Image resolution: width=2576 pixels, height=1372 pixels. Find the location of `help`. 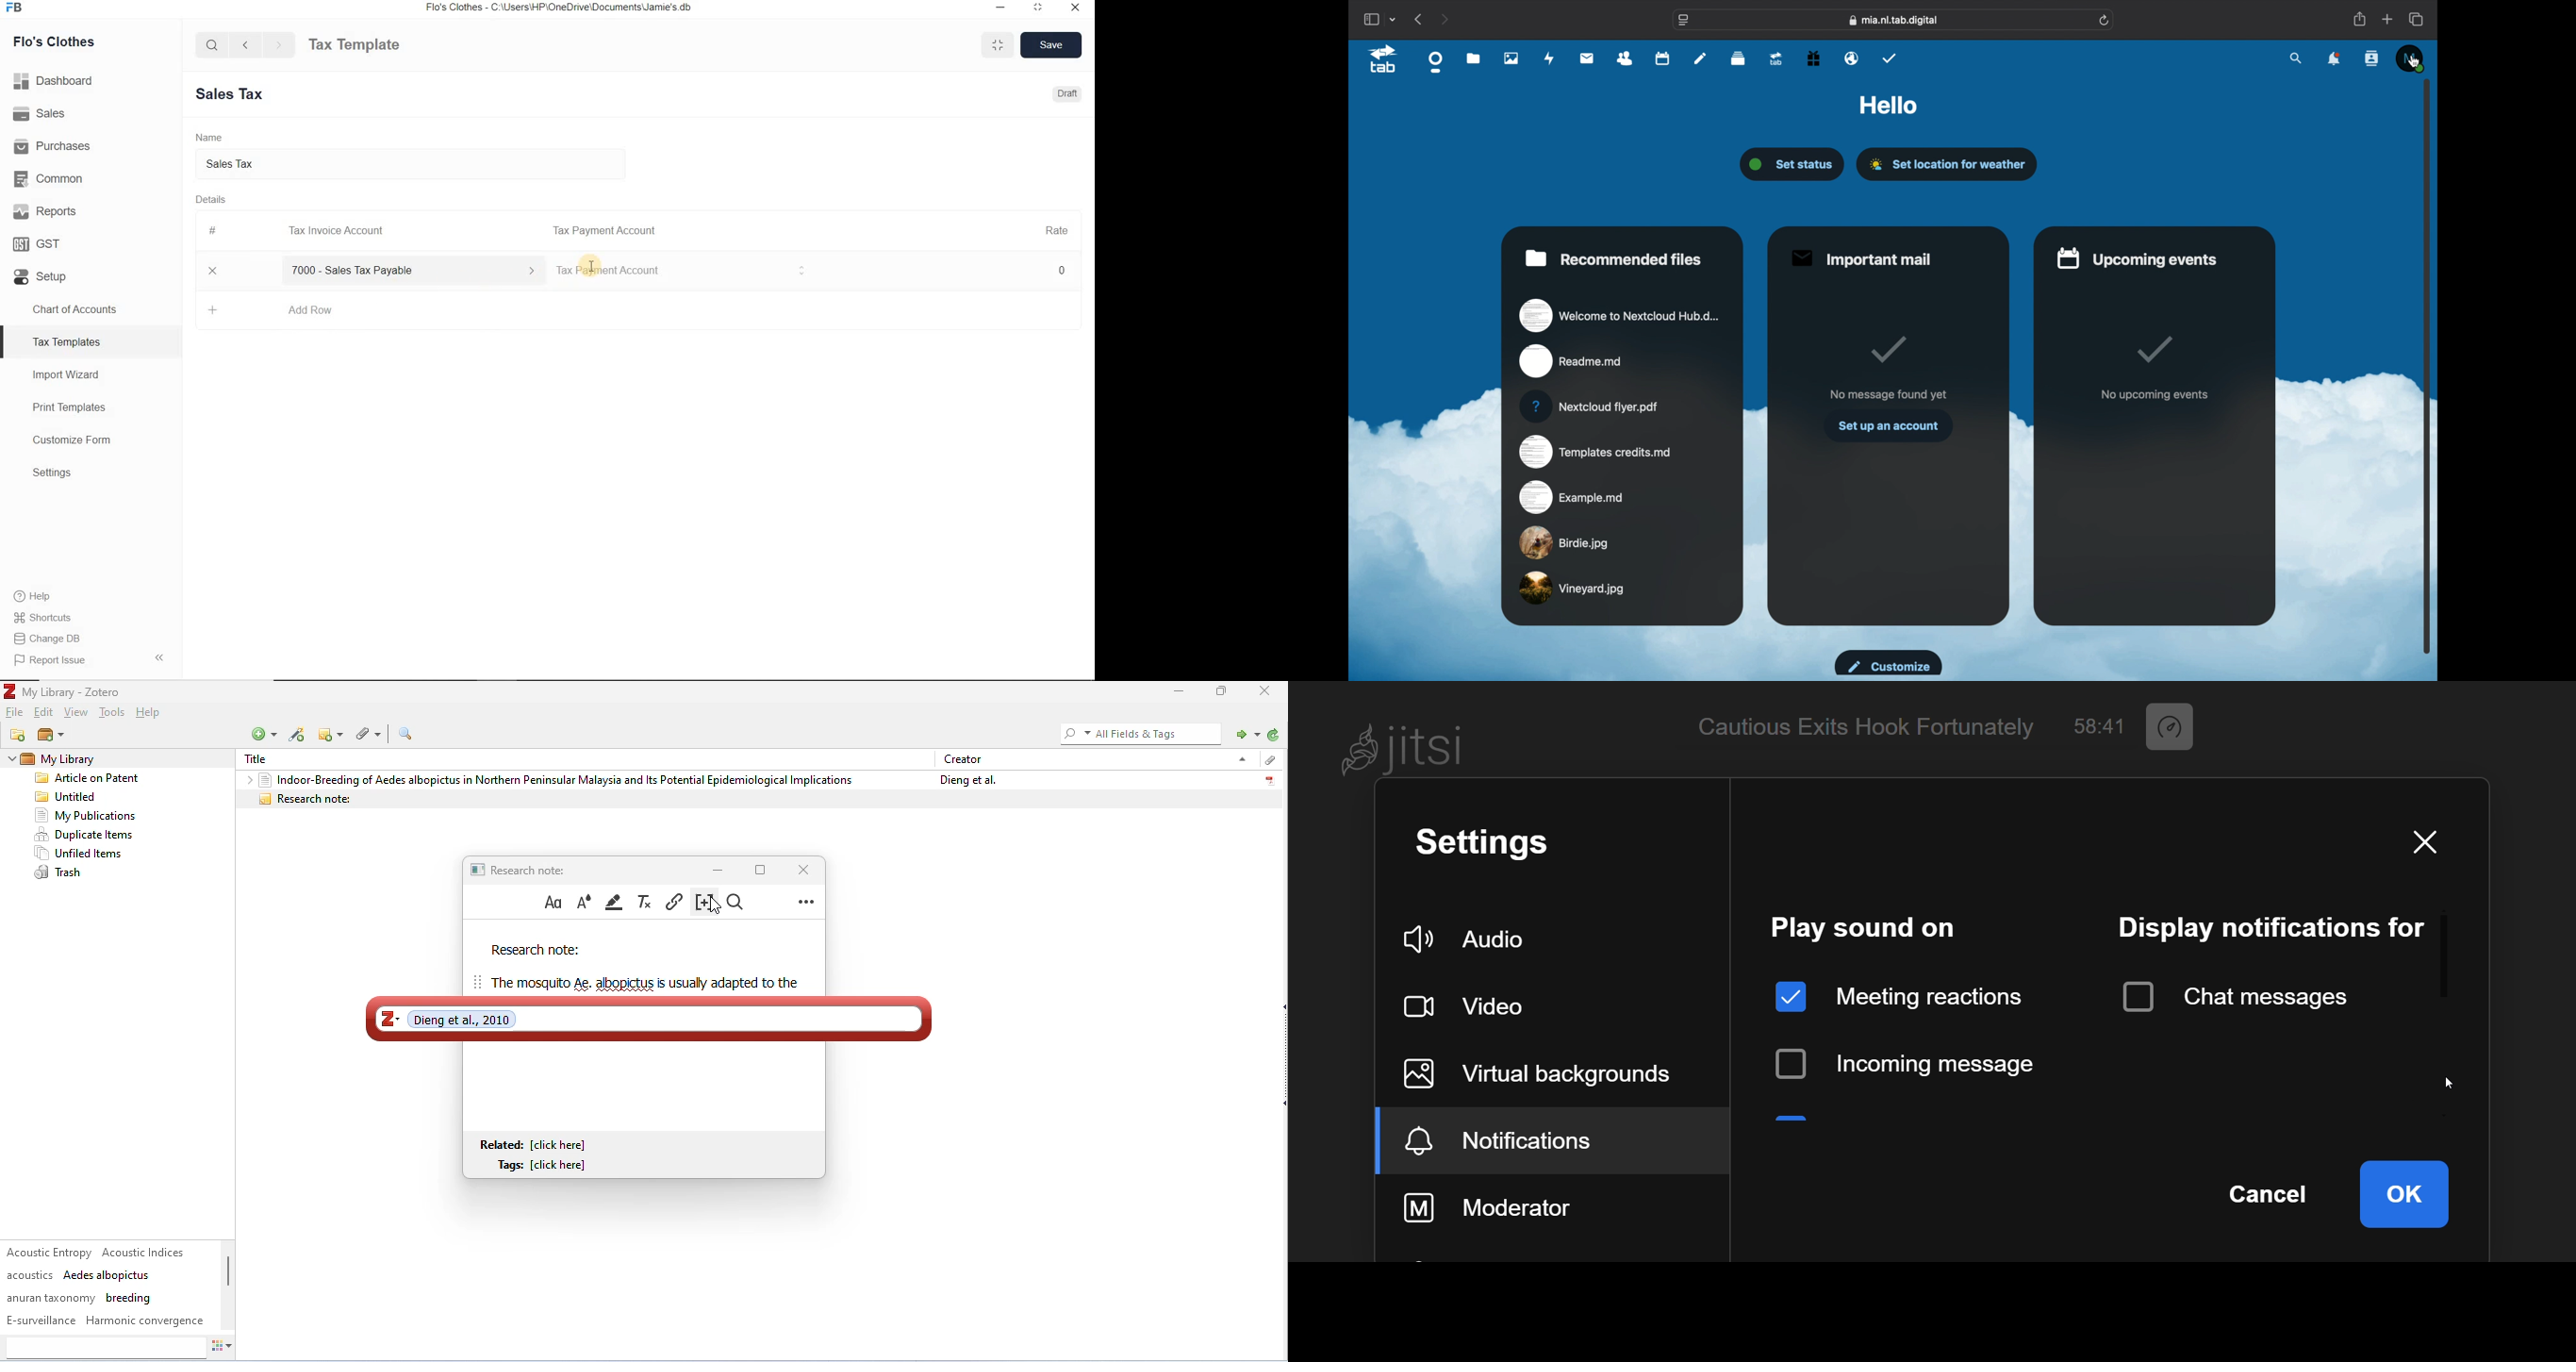

help is located at coordinates (151, 714).